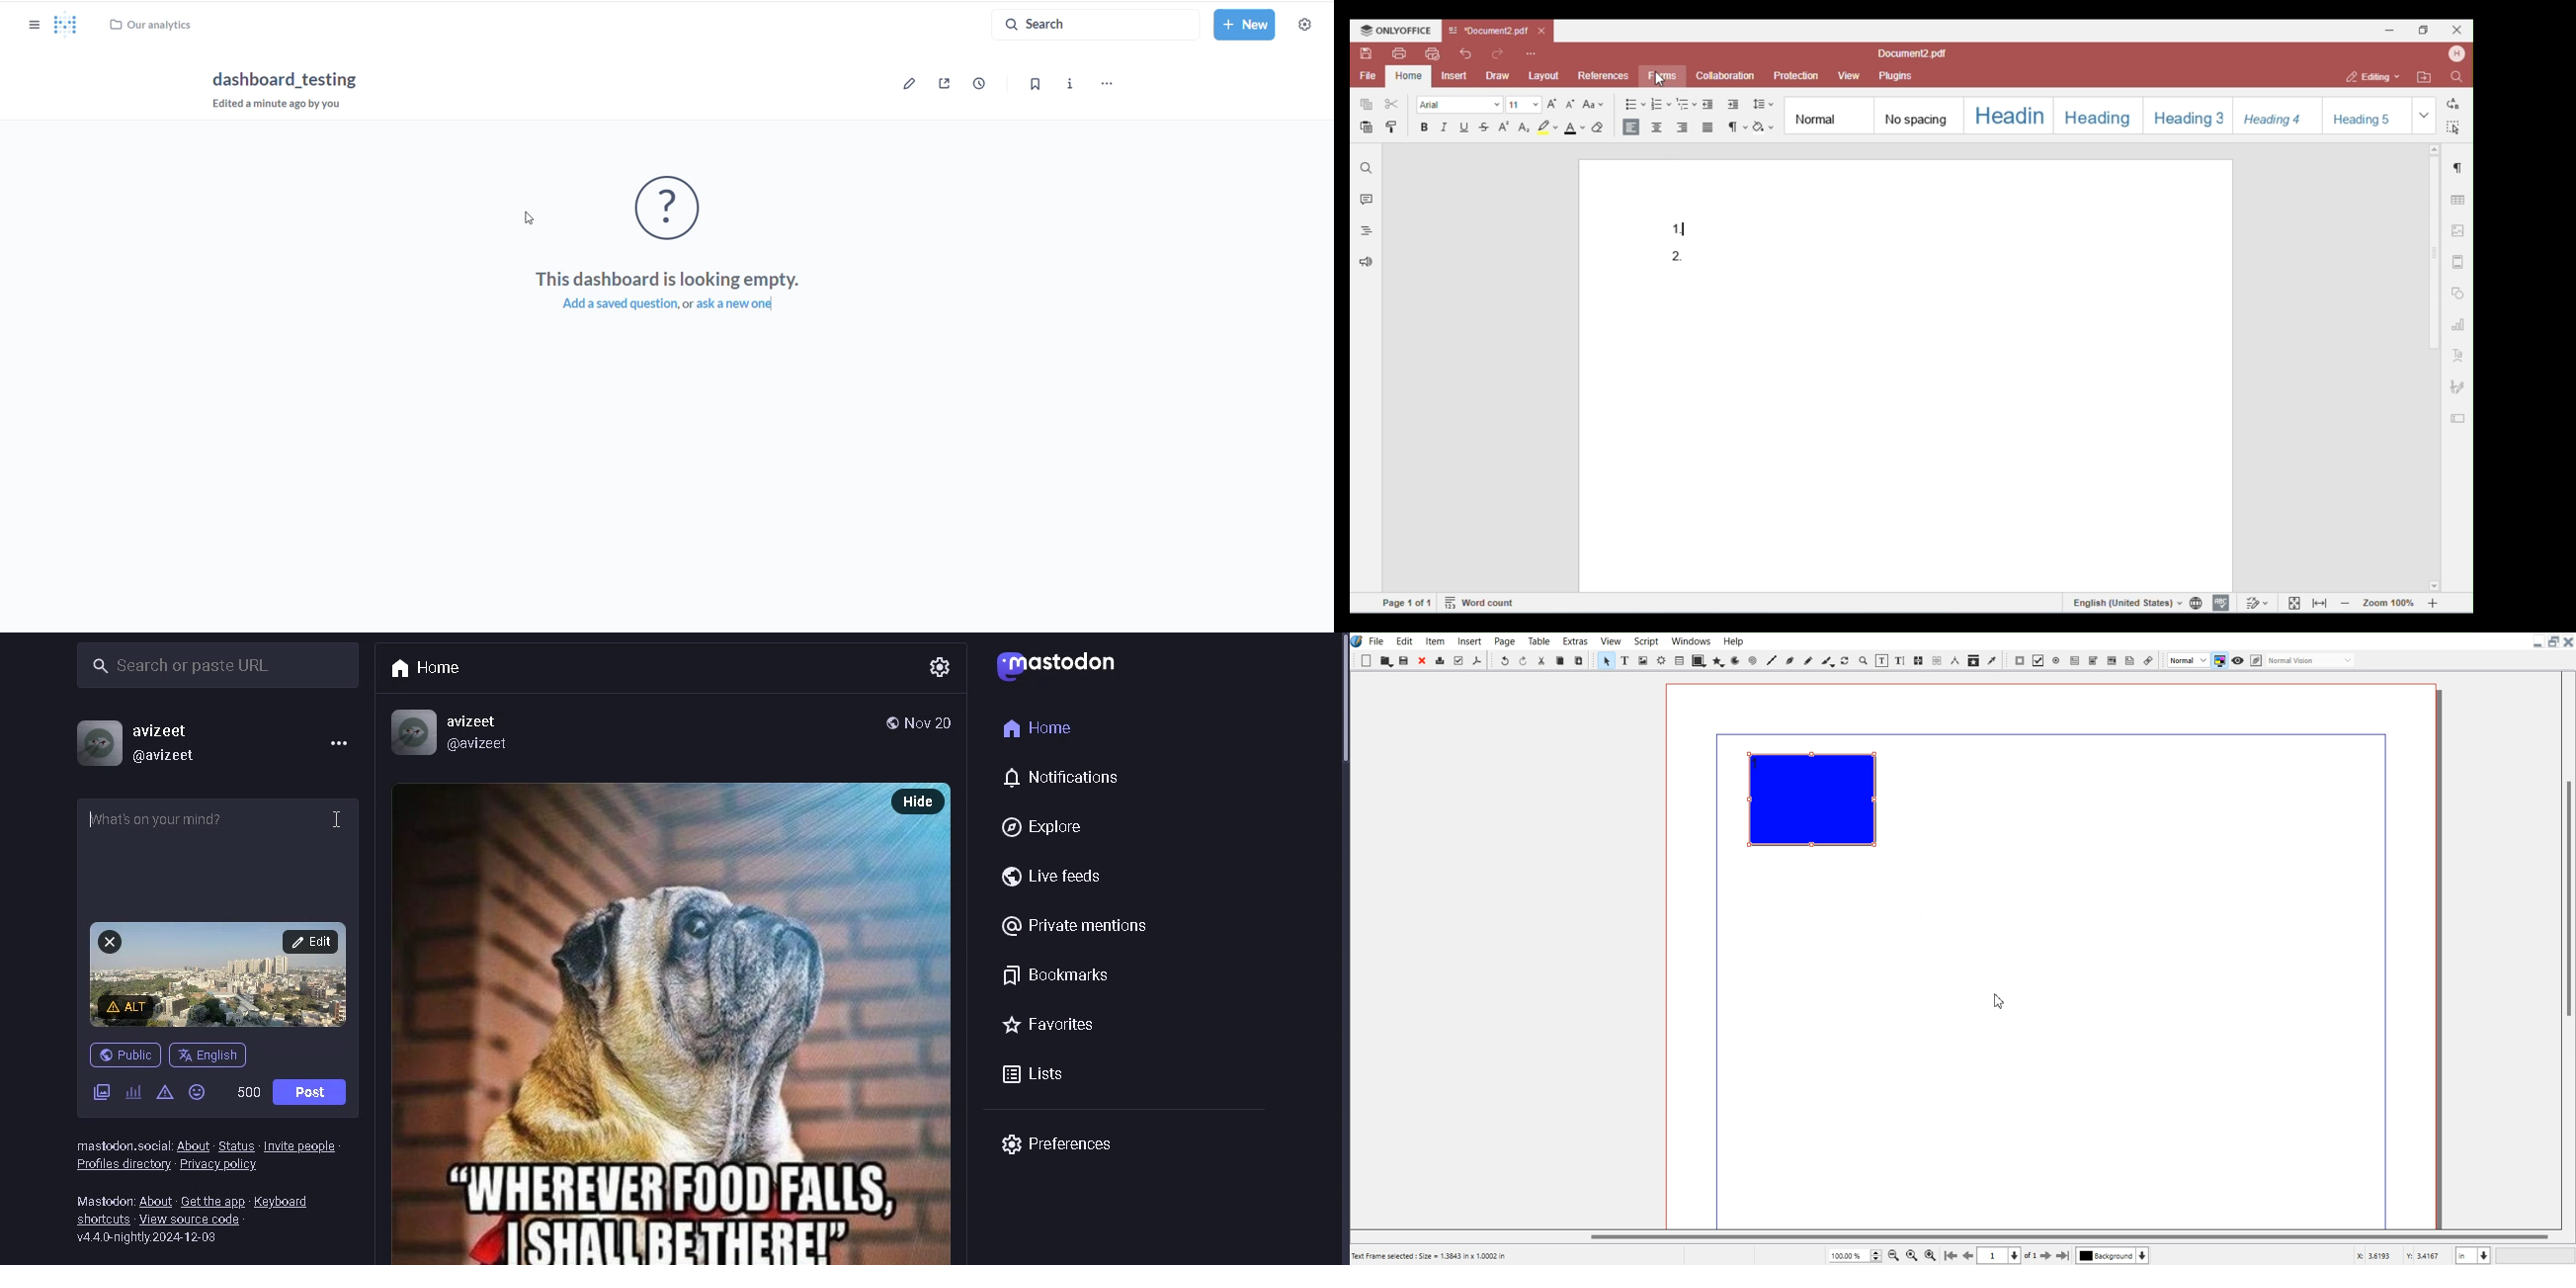 This screenshot has width=2576, height=1288. What do you see at coordinates (1386, 661) in the screenshot?
I see `Open` at bounding box center [1386, 661].